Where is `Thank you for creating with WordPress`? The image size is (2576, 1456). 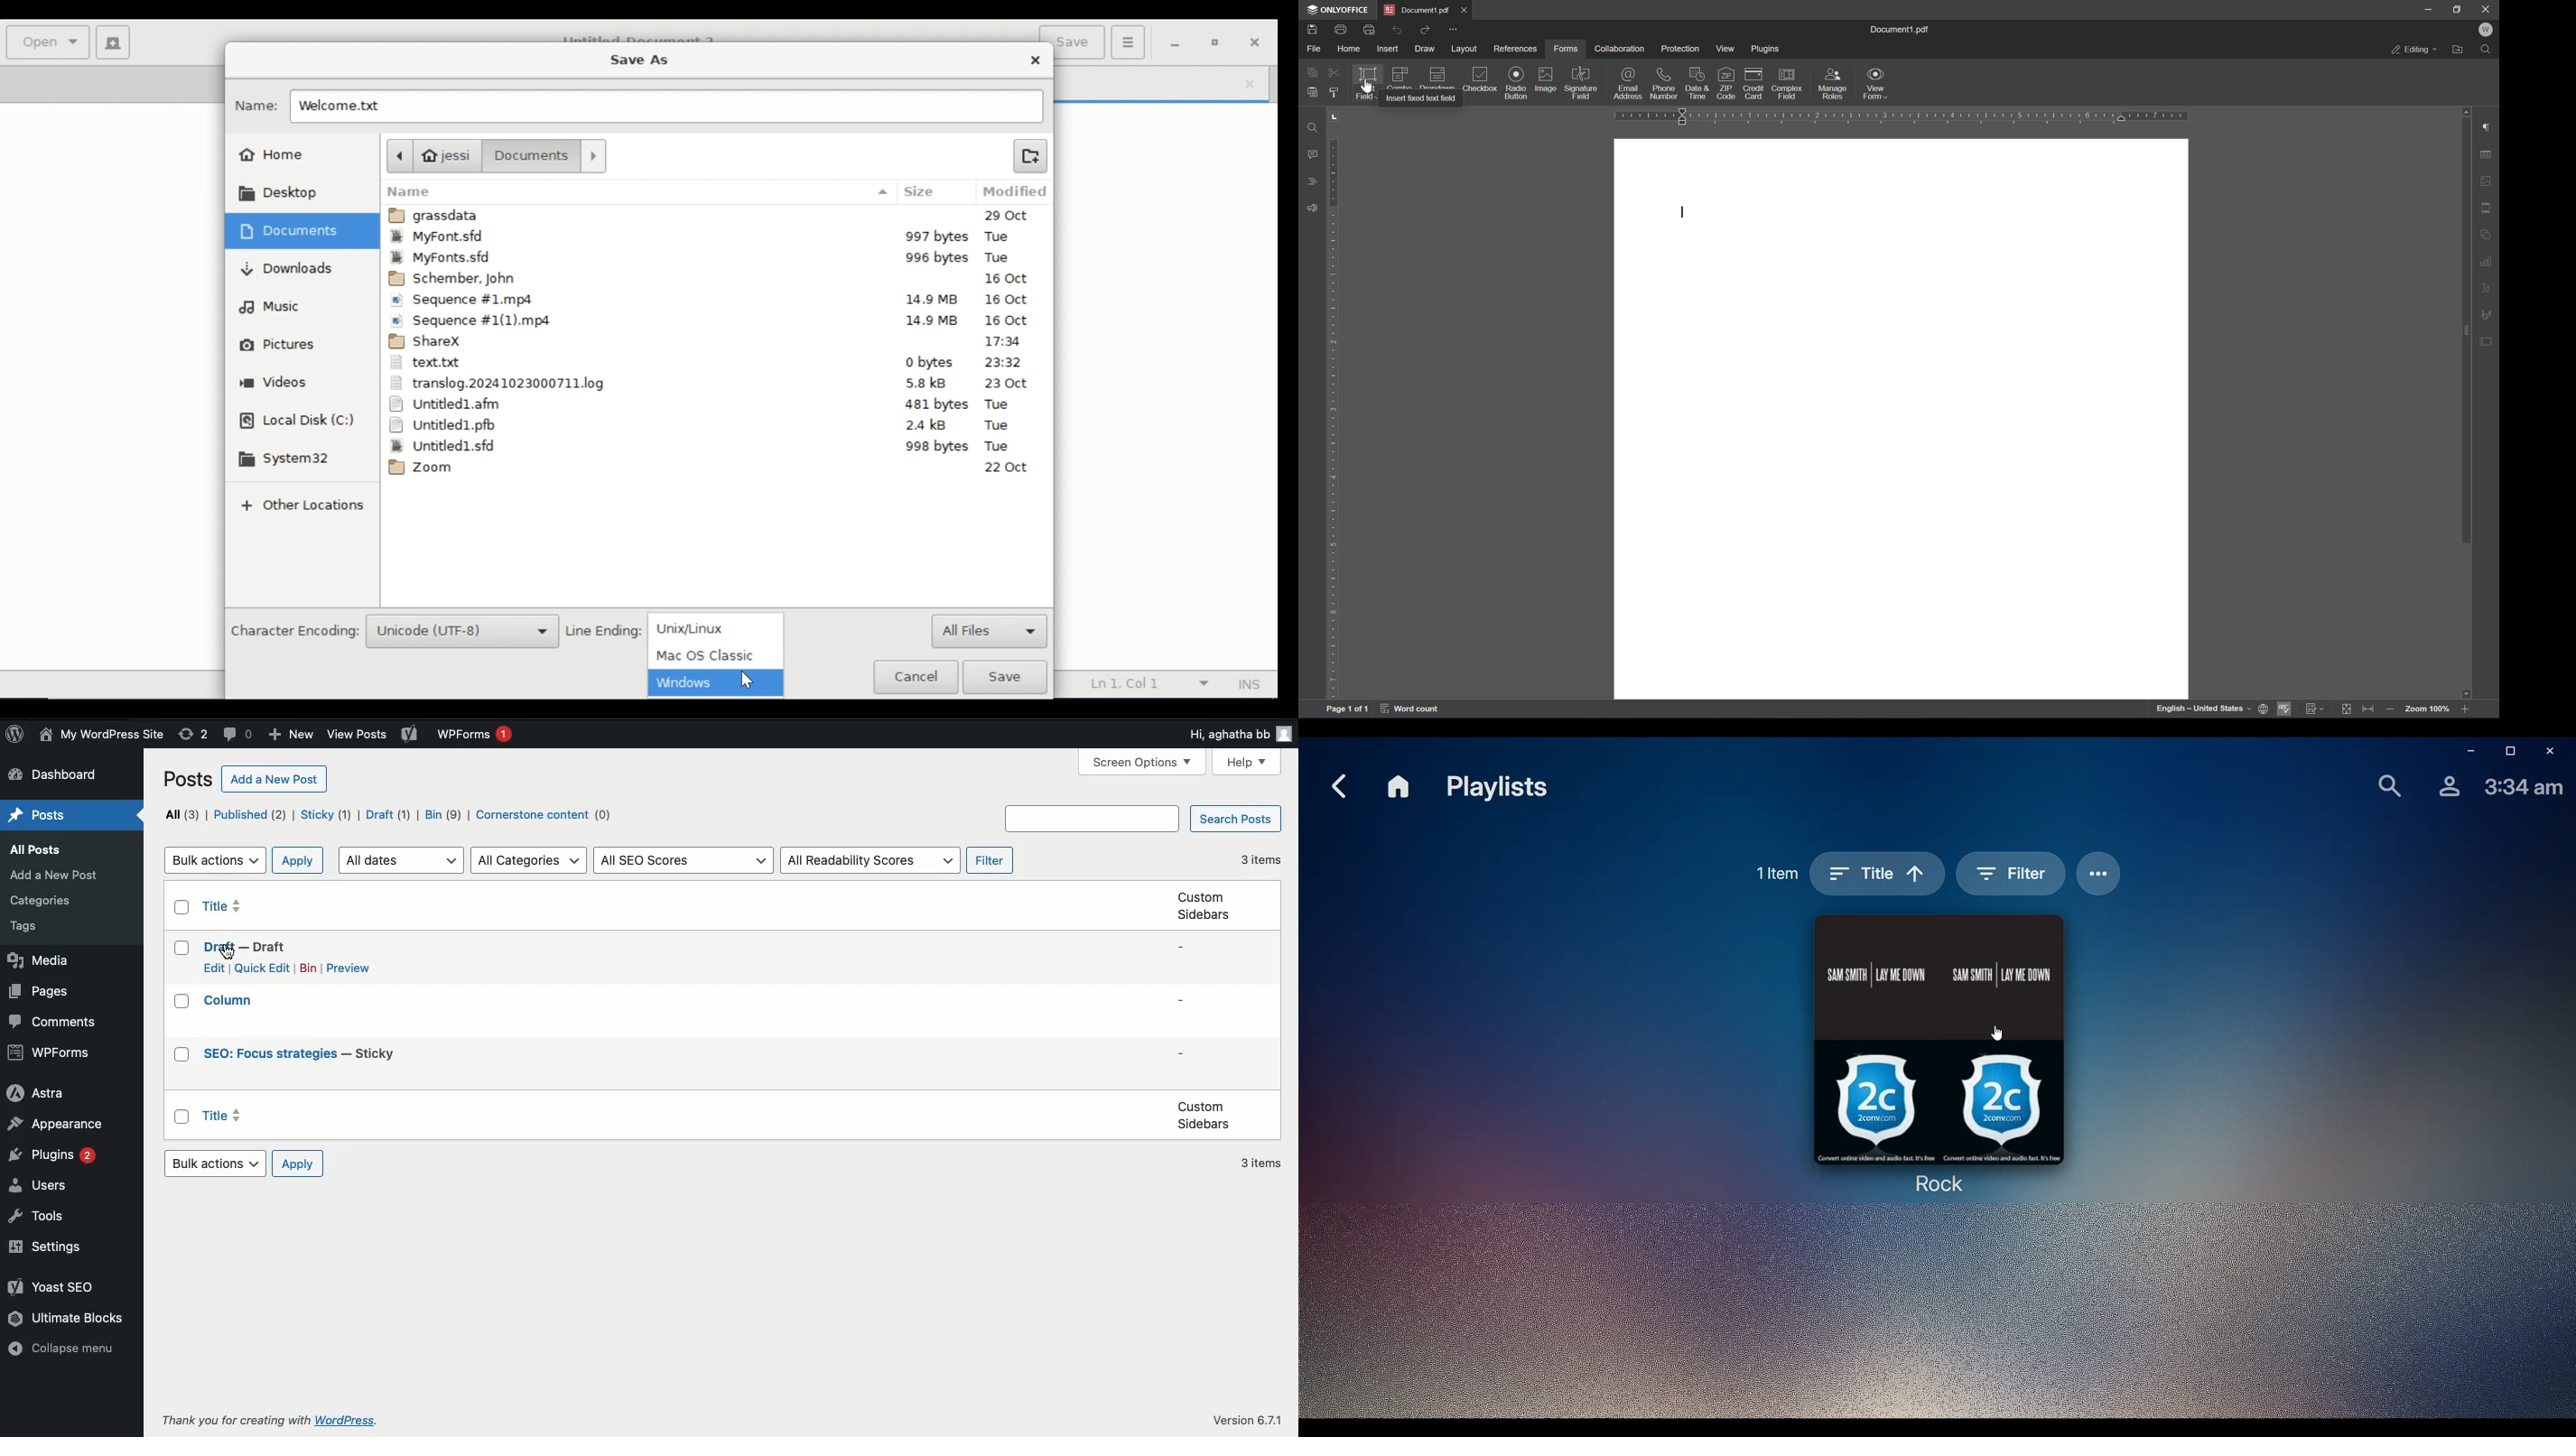 Thank you for creating with WordPress is located at coordinates (236, 1420).